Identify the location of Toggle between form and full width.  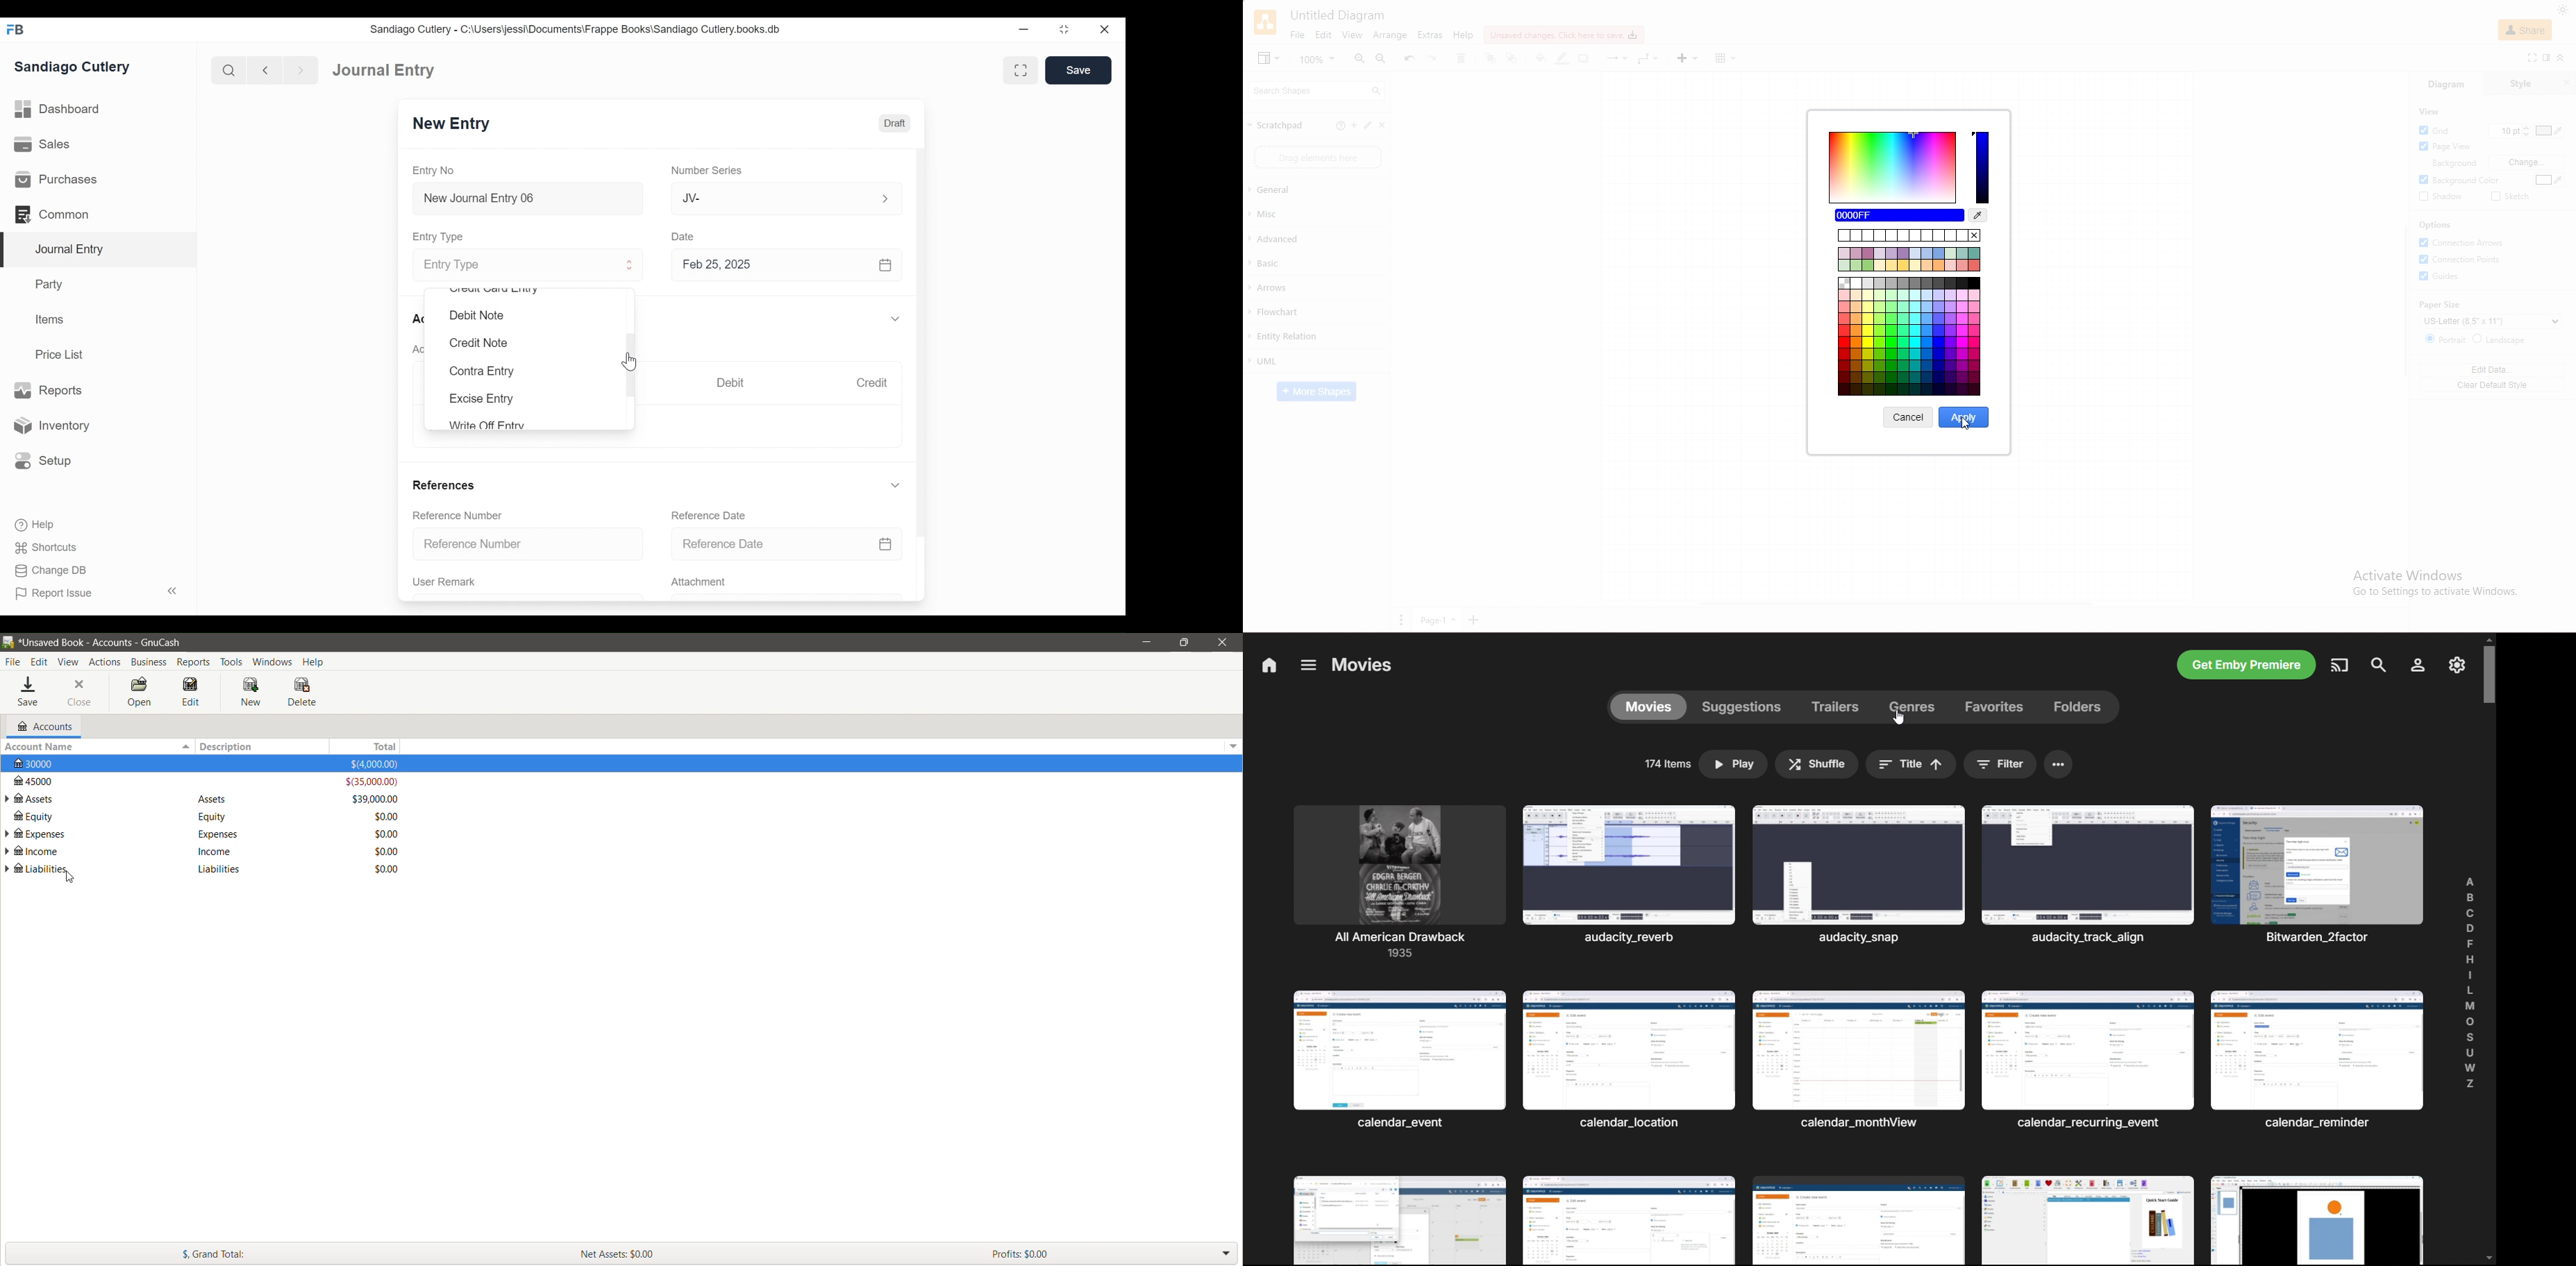
(1021, 70).